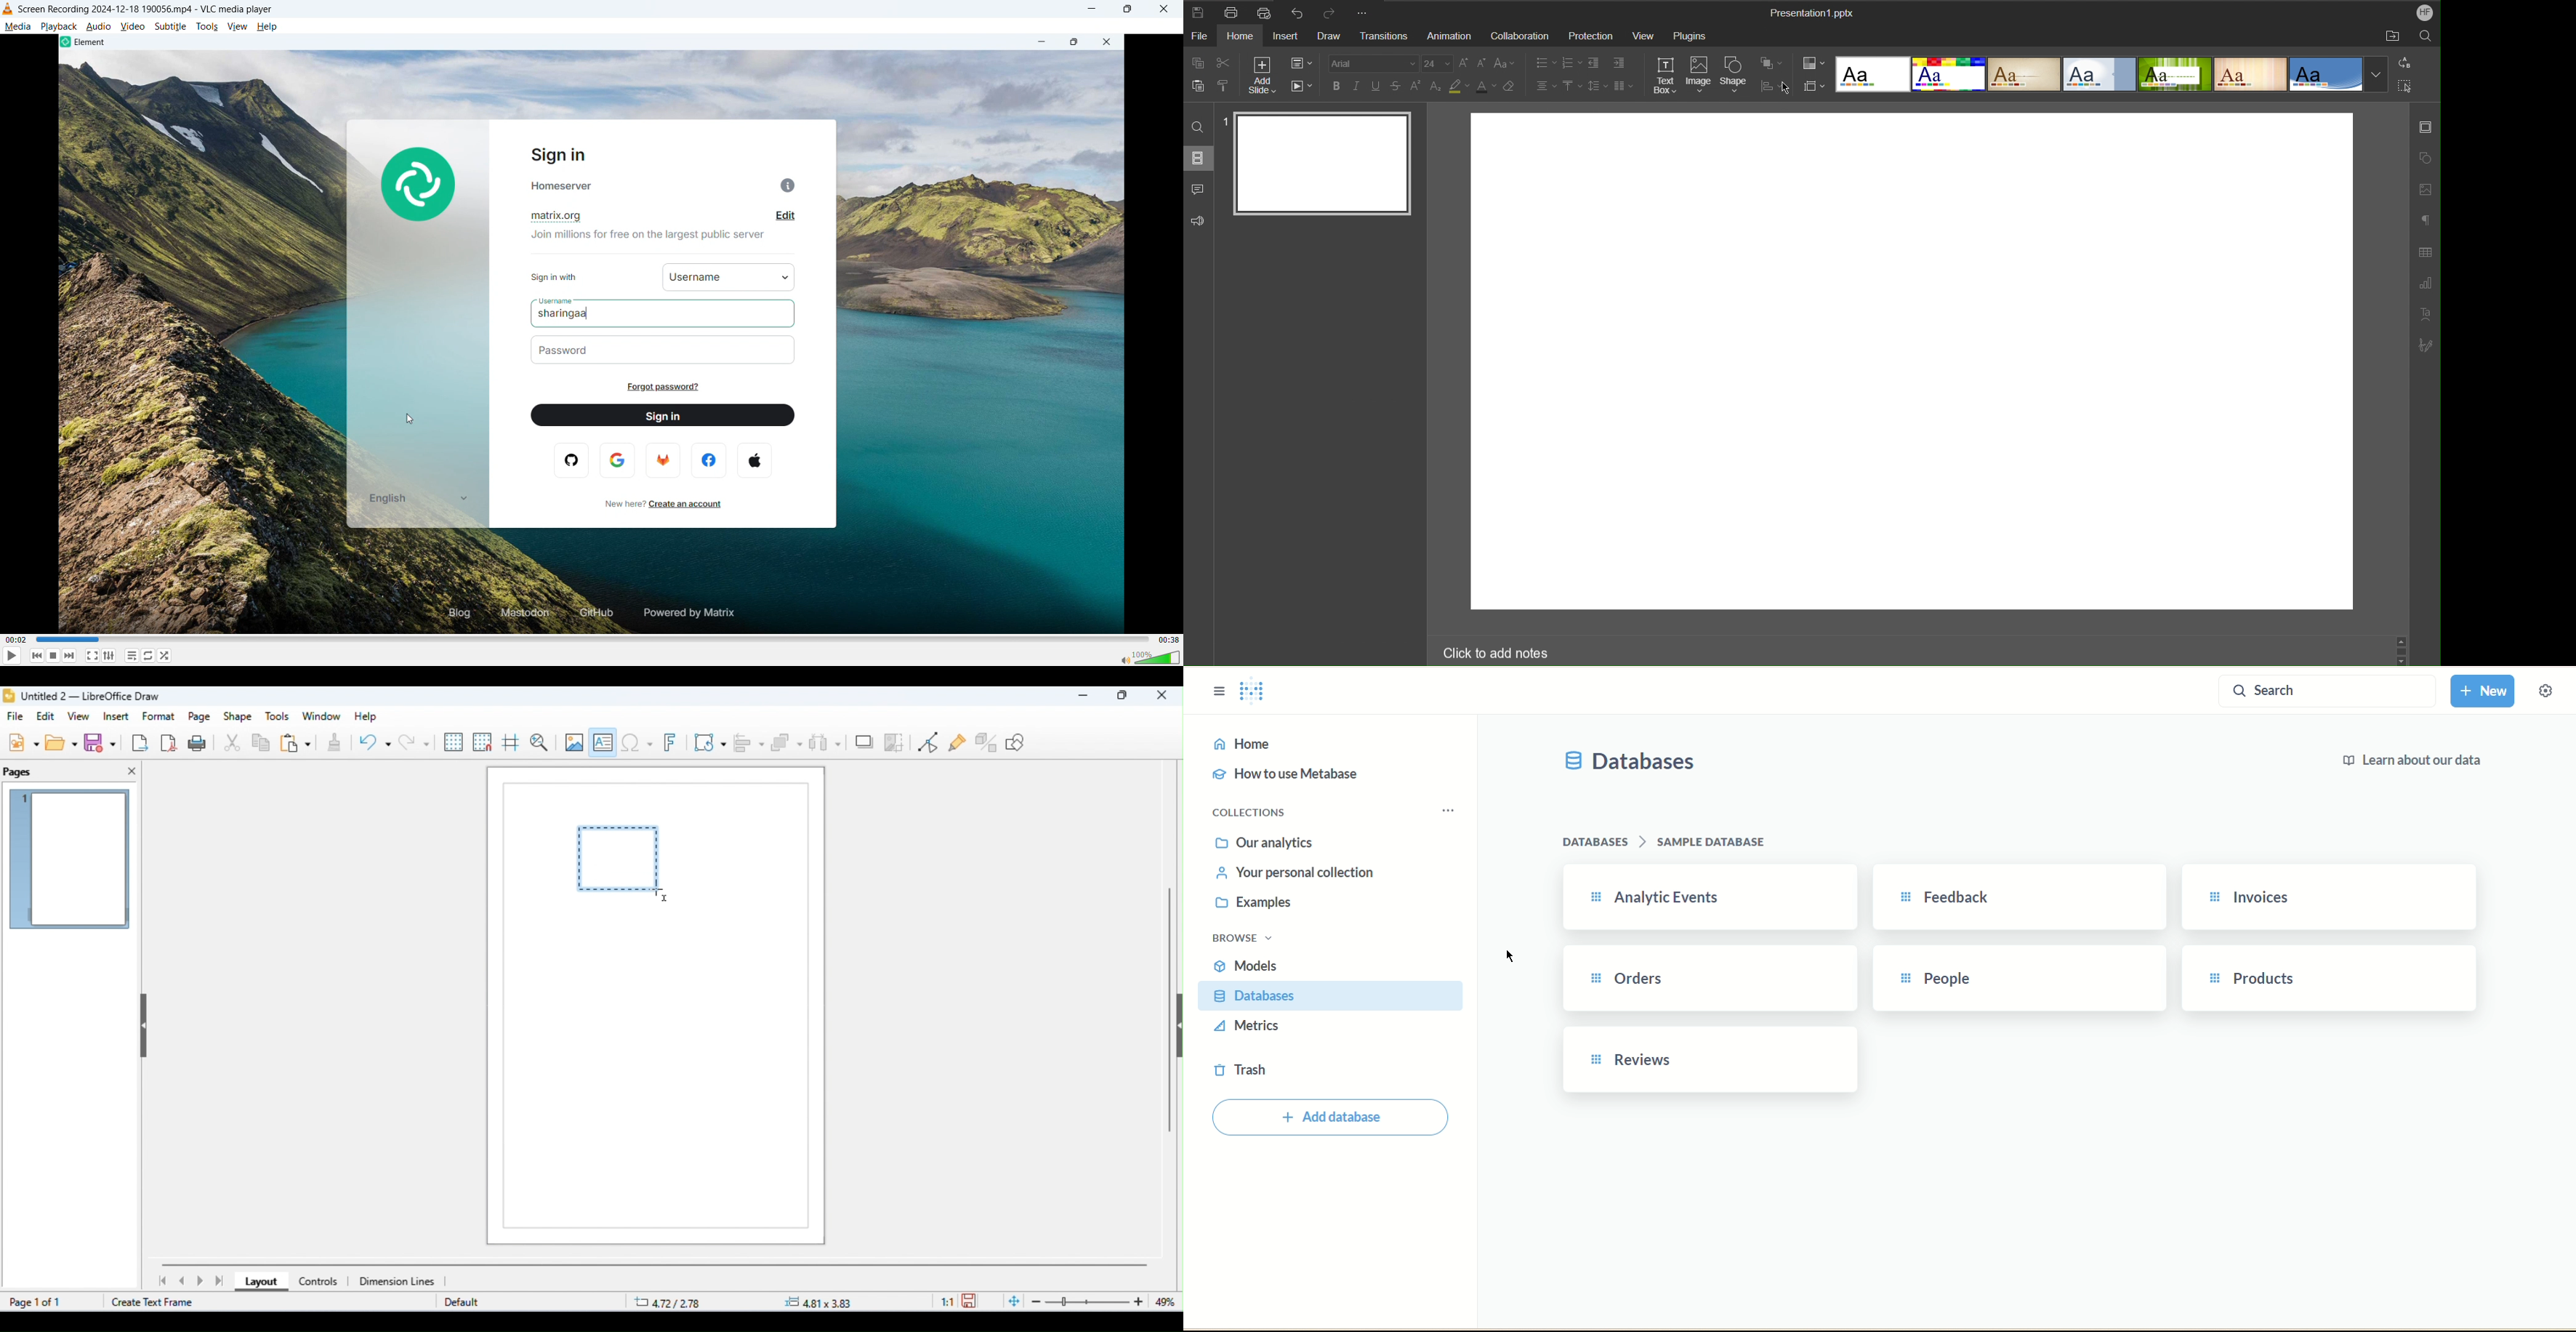  Describe the element at coordinates (1598, 87) in the screenshot. I see `Line Spacing` at that location.